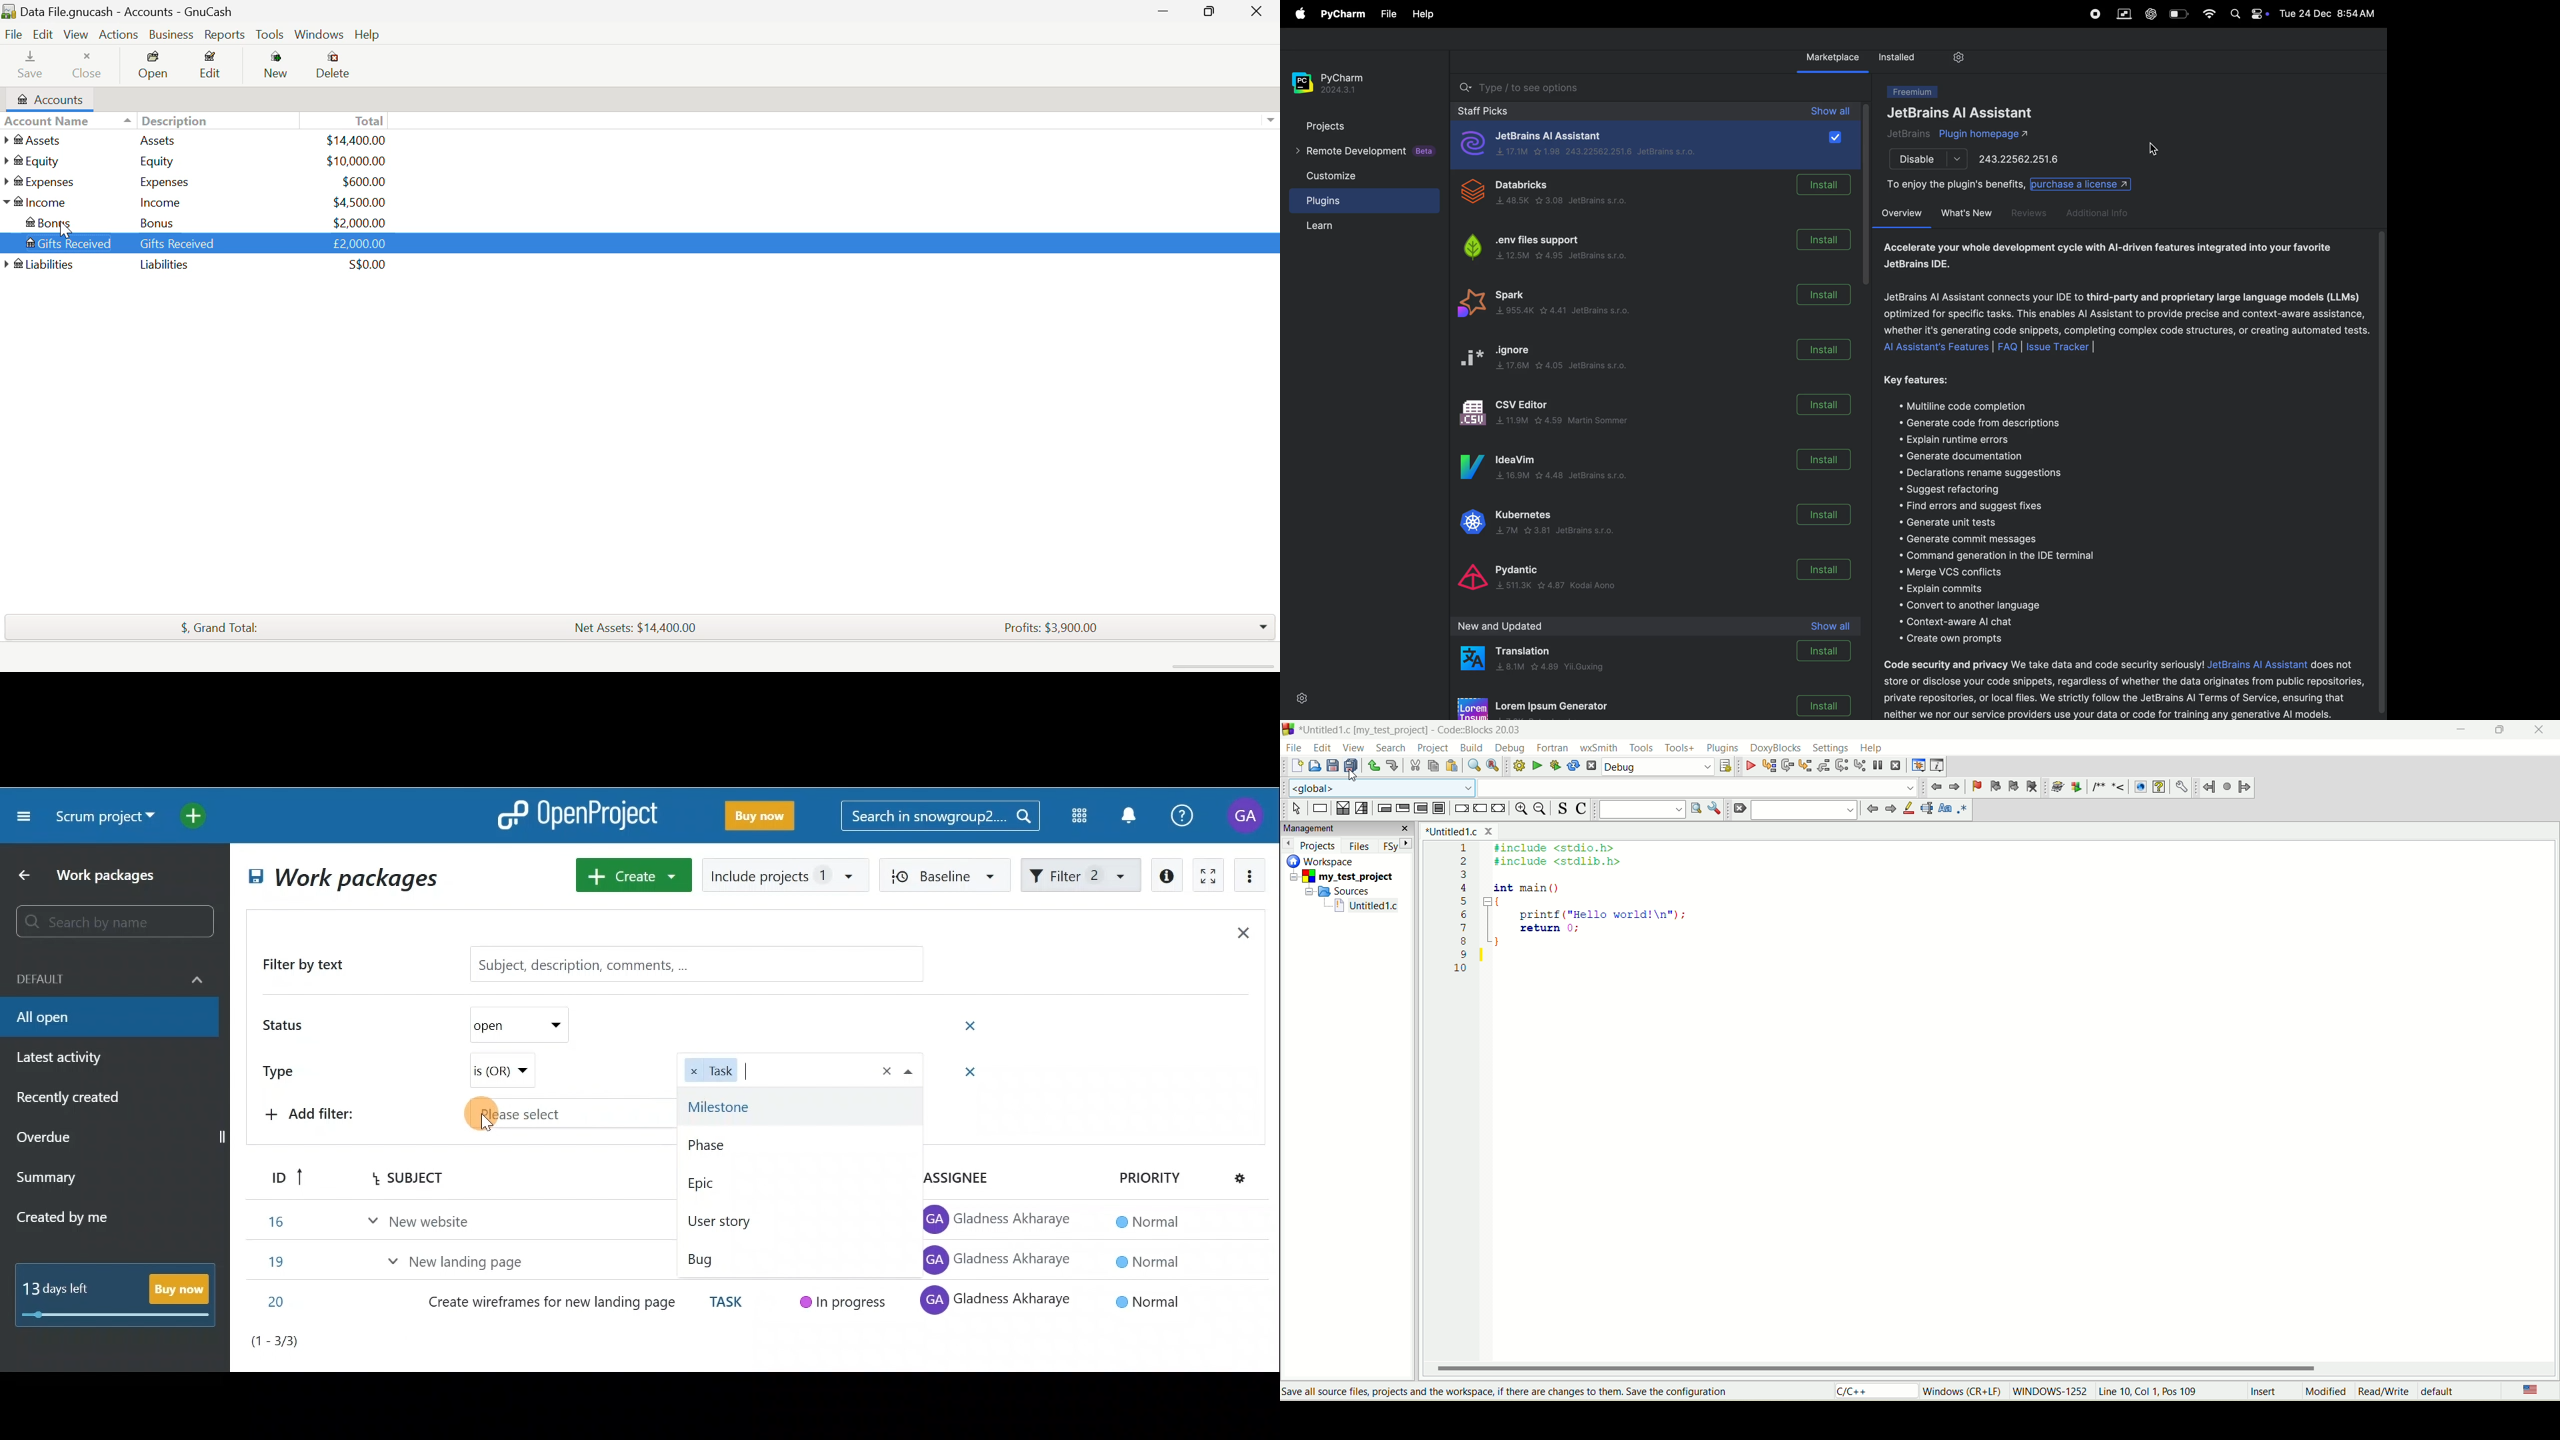  Describe the element at coordinates (1825, 190) in the screenshot. I see `install` at that location.